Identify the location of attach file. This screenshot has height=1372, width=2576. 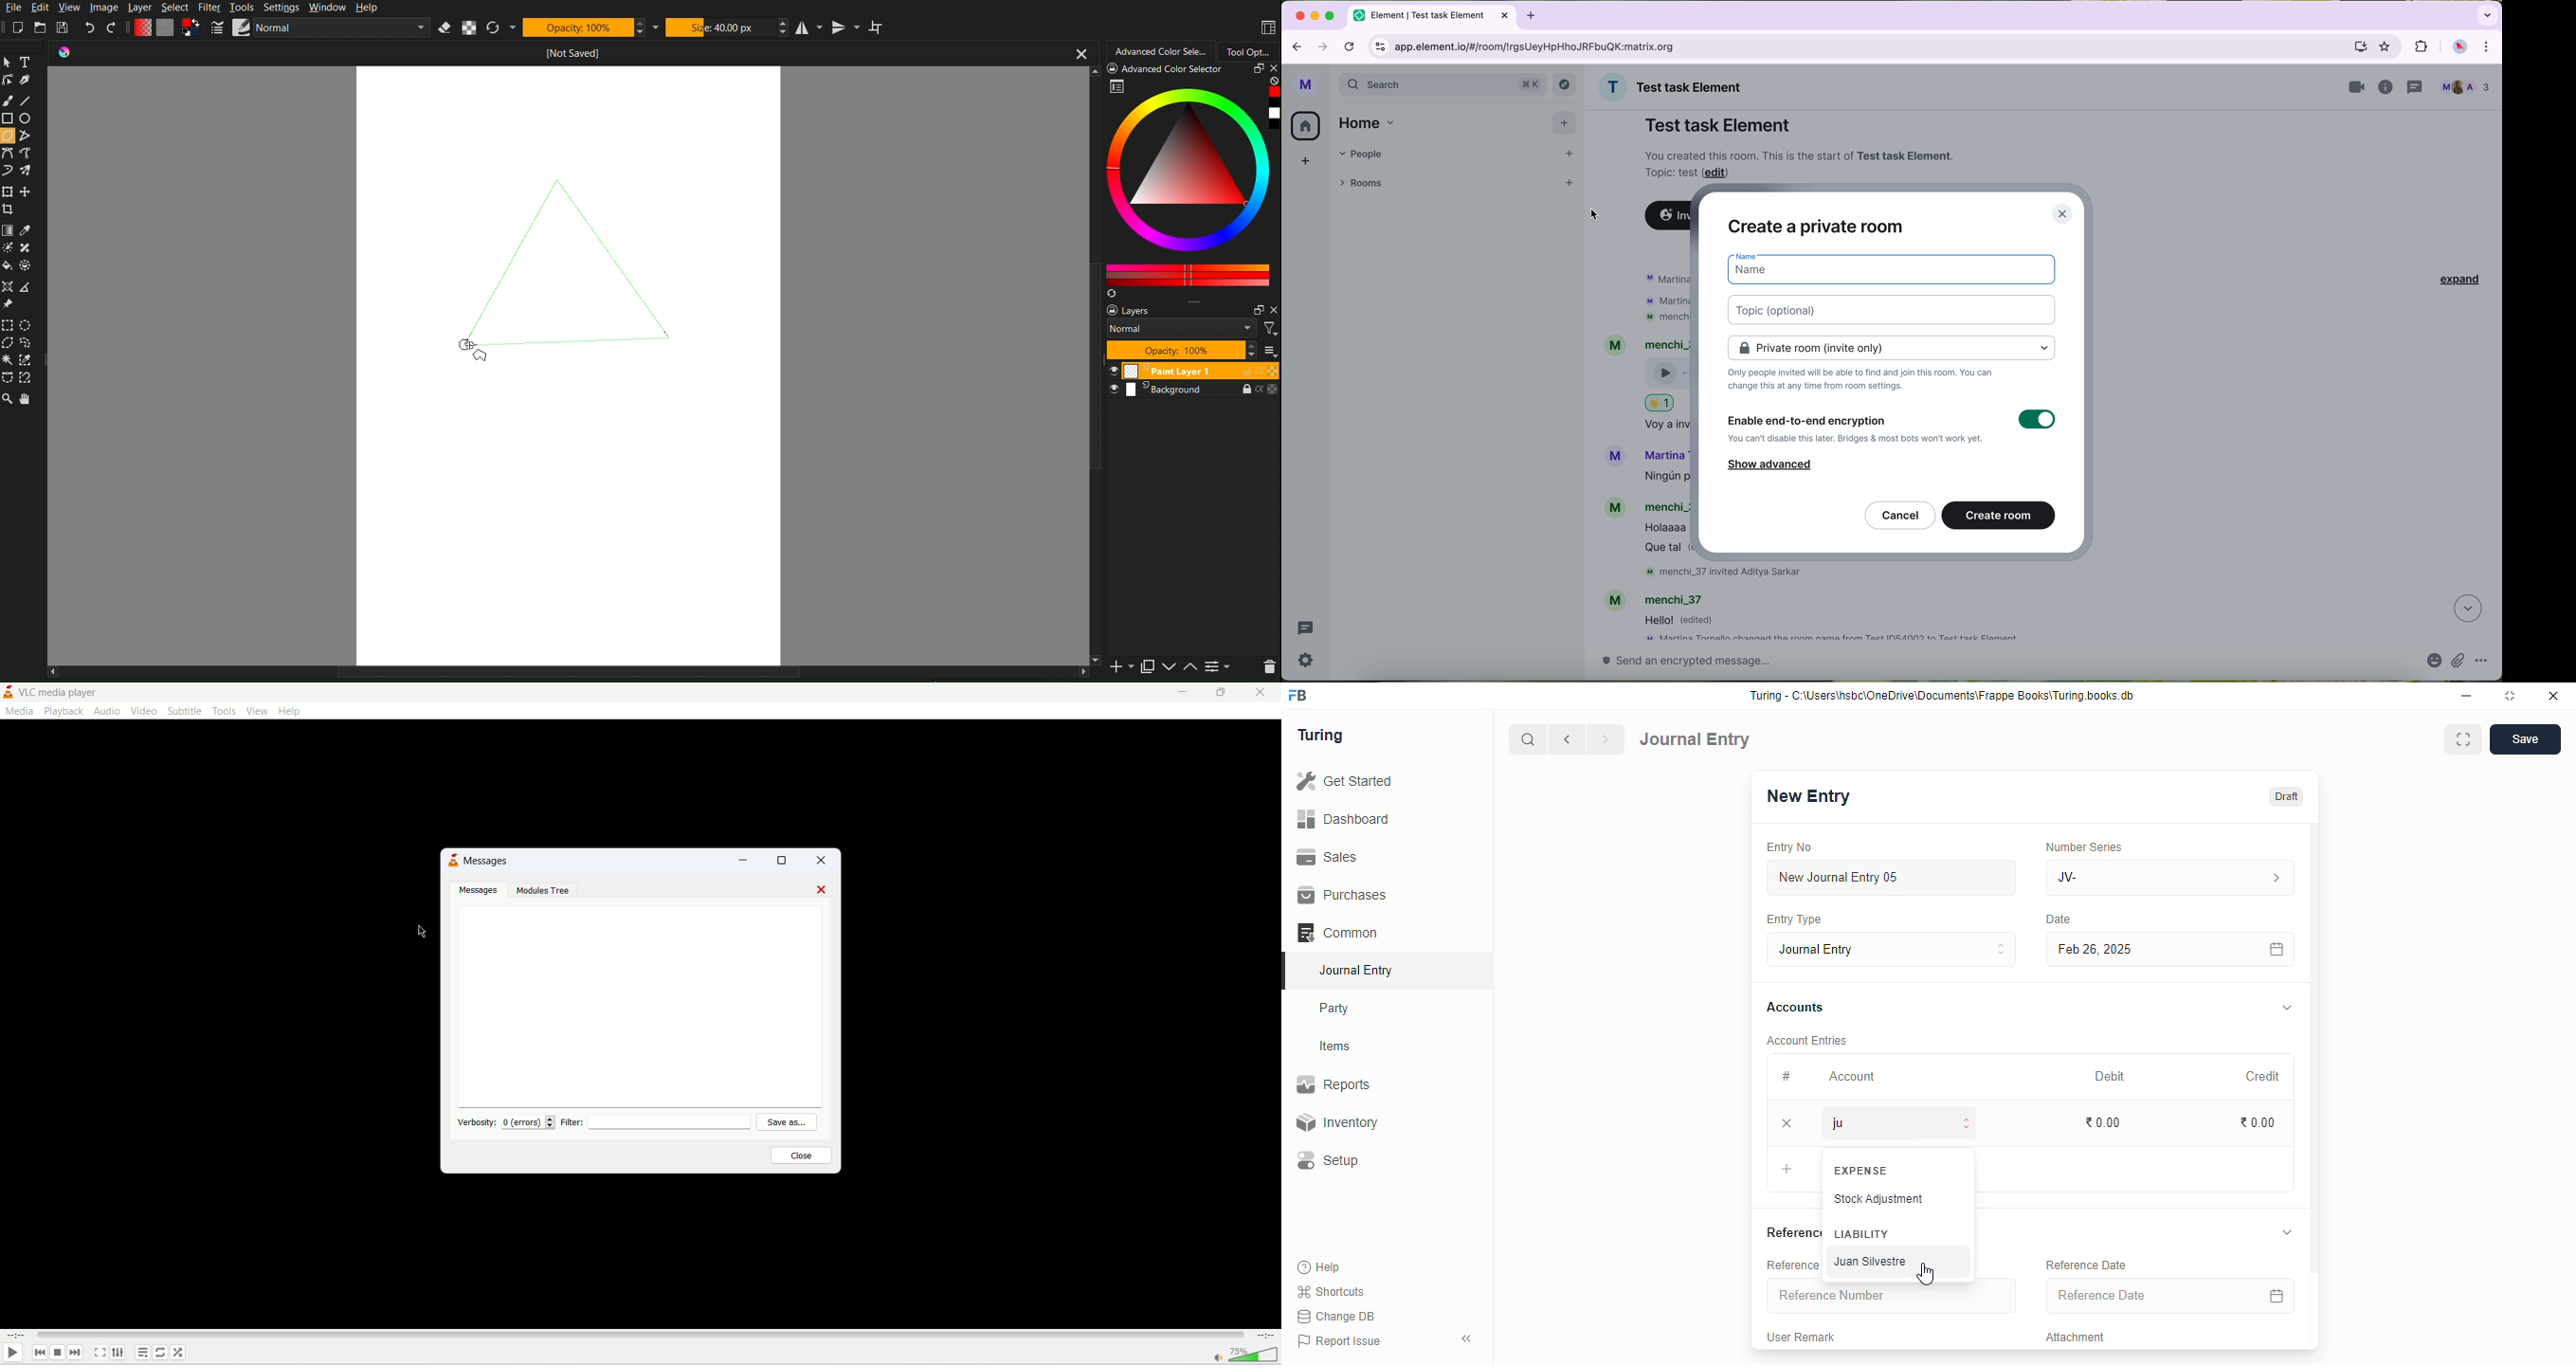
(2459, 661).